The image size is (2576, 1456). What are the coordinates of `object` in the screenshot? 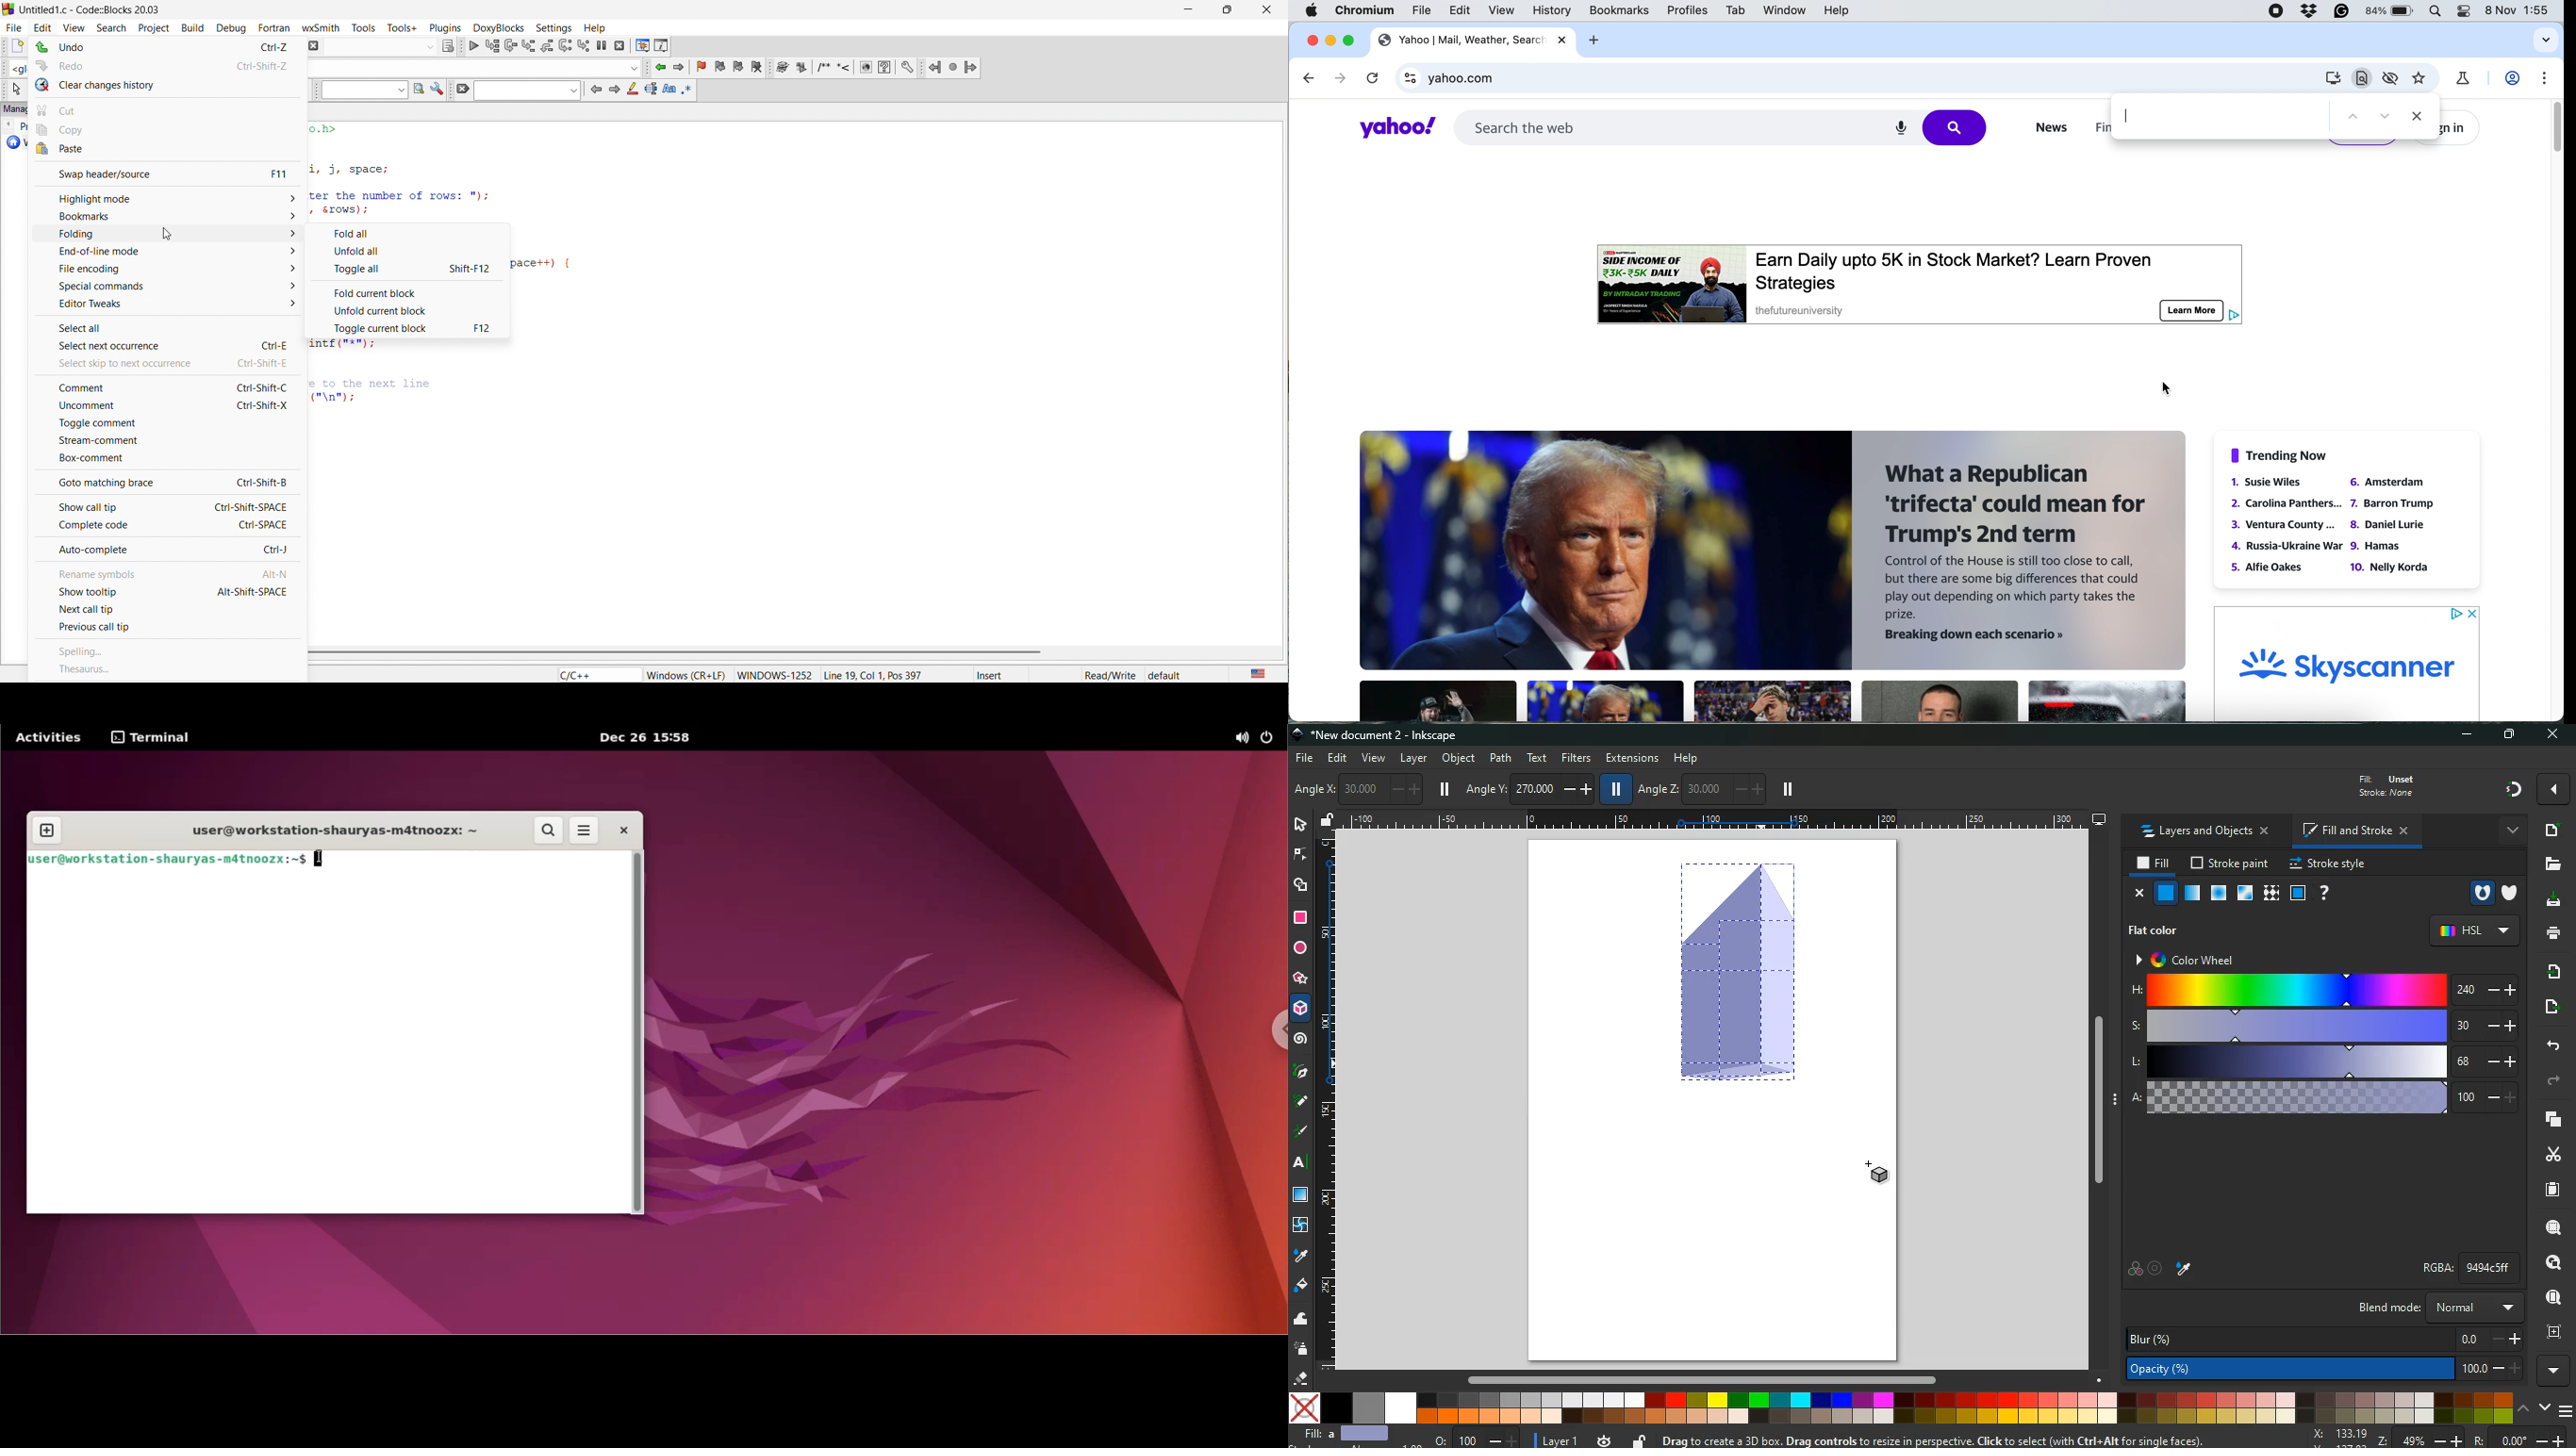 It's located at (1461, 760).